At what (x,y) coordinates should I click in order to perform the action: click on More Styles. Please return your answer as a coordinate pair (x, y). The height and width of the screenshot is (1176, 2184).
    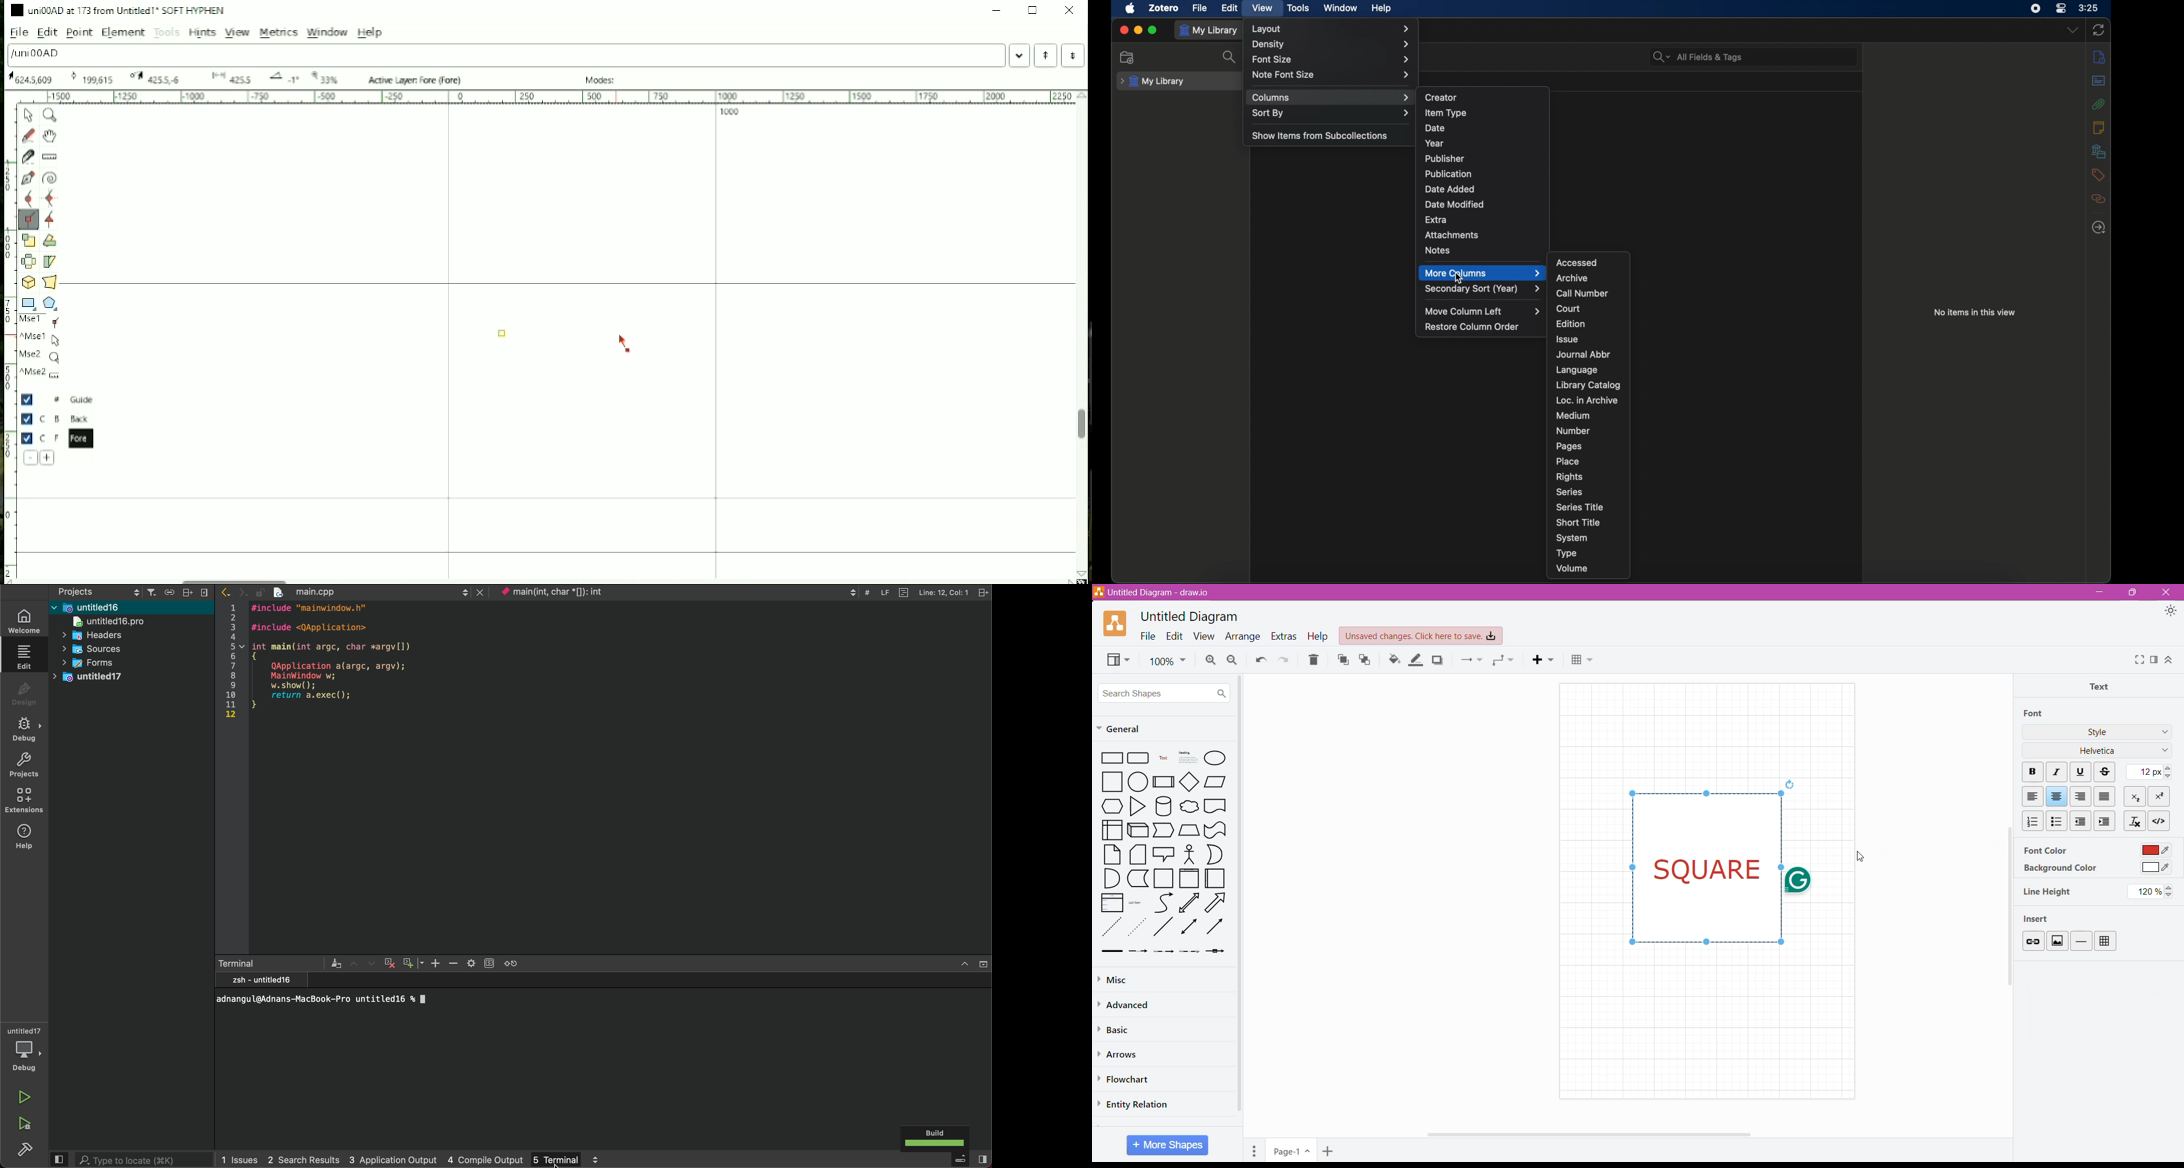
    Looking at the image, I should click on (2162, 734).